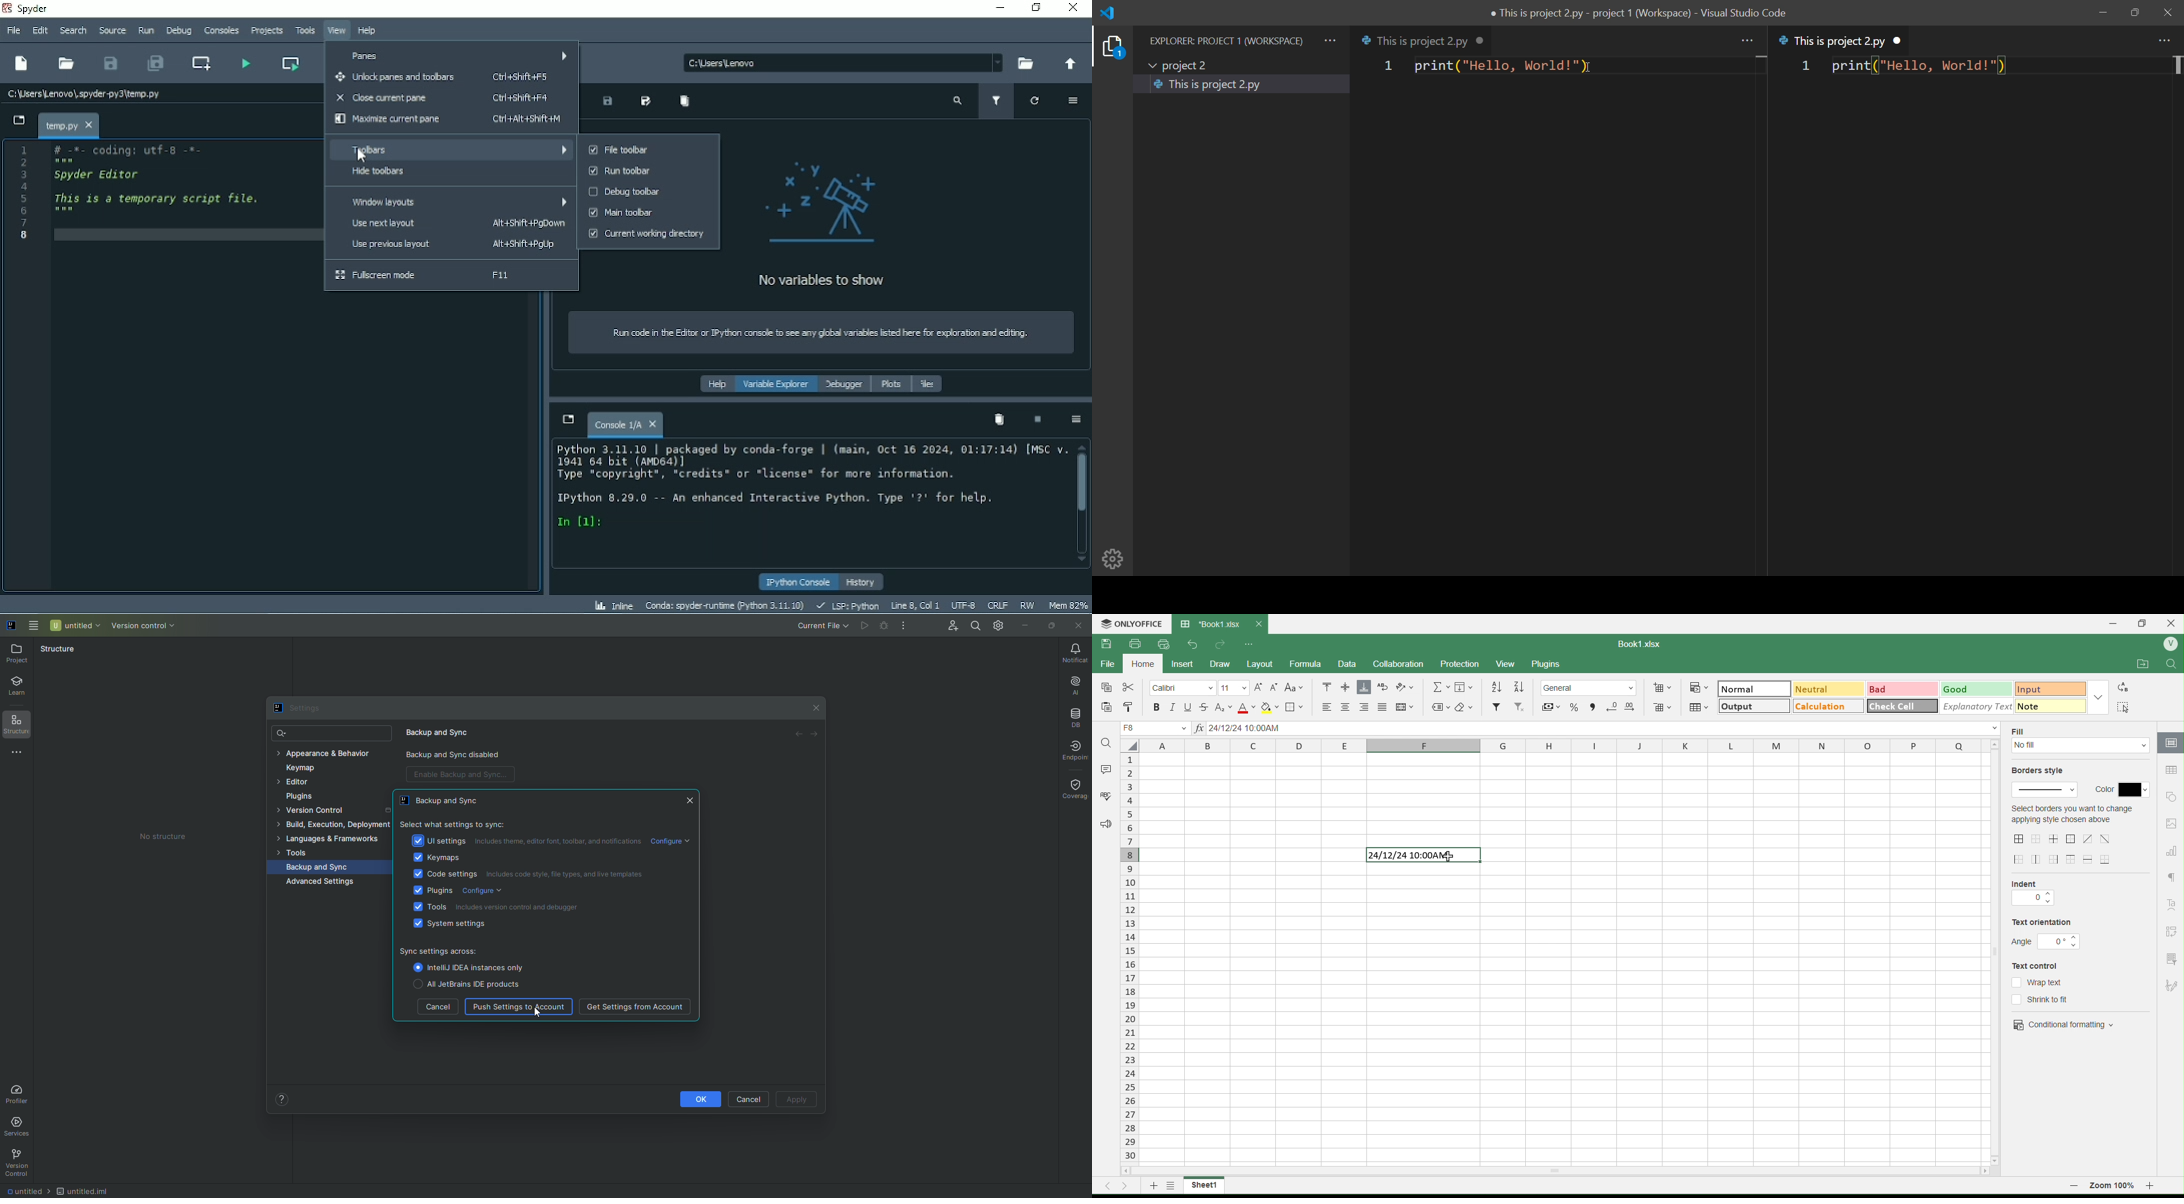 Image resolution: width=2184 pixels, height=1204 pixels. What do you see at coordinates (2089, 861) in the screenshot?
I see `horizontal border` at bounding box center [2089, 861].